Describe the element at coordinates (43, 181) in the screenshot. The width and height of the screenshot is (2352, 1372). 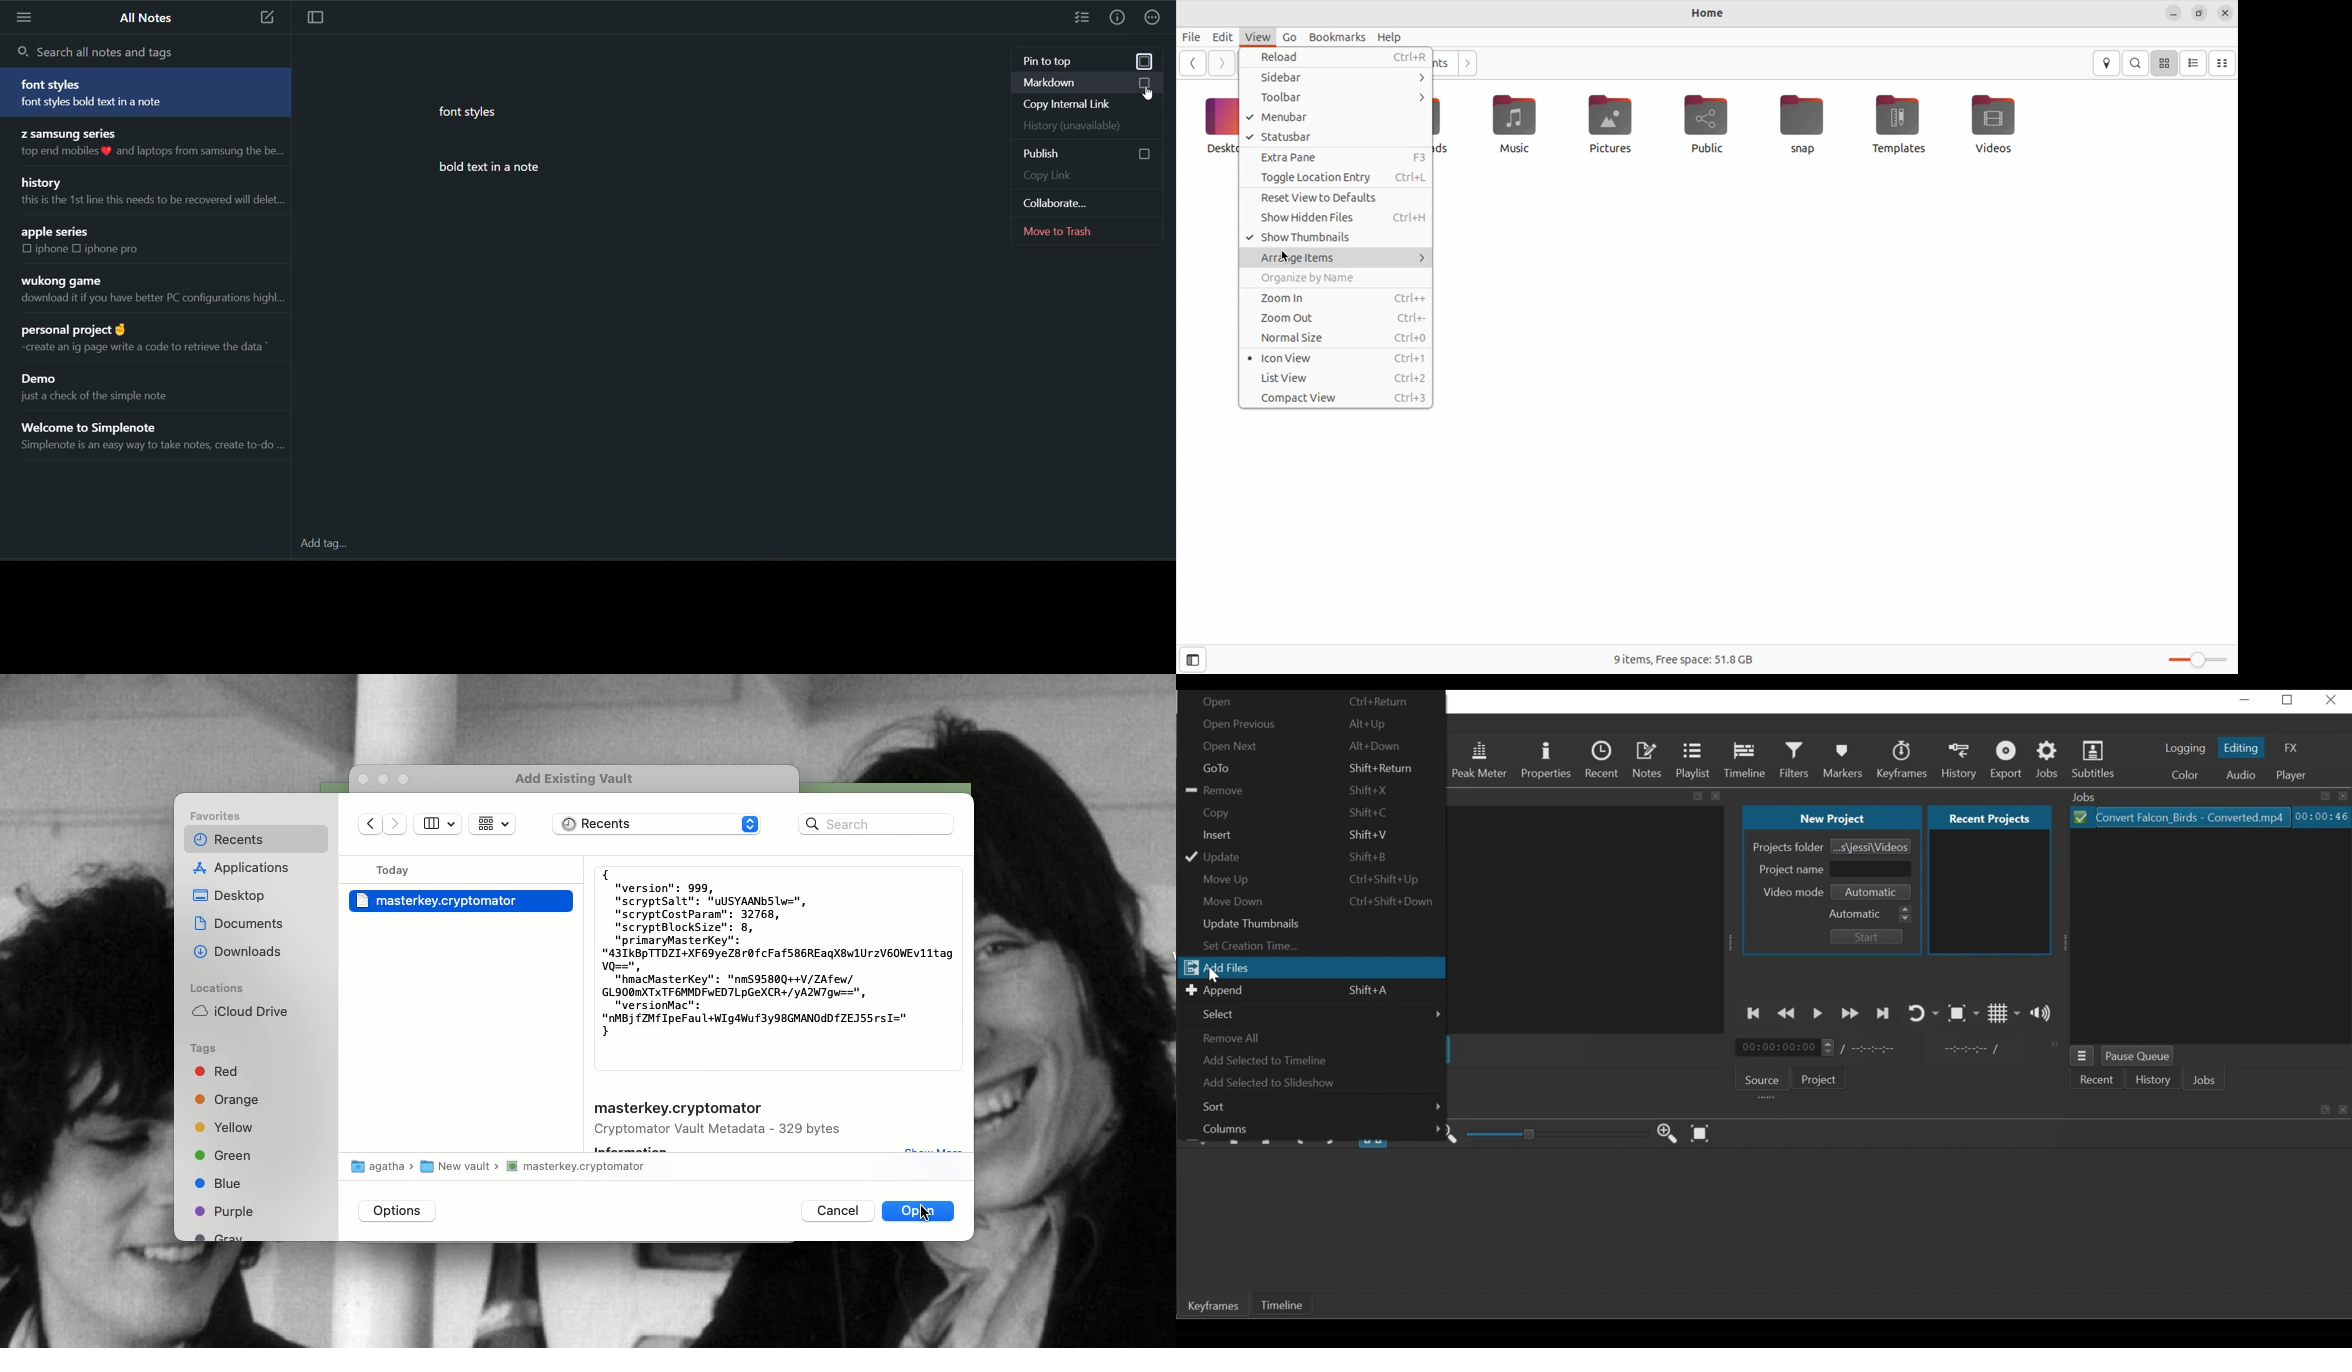
I see `history` at that location.